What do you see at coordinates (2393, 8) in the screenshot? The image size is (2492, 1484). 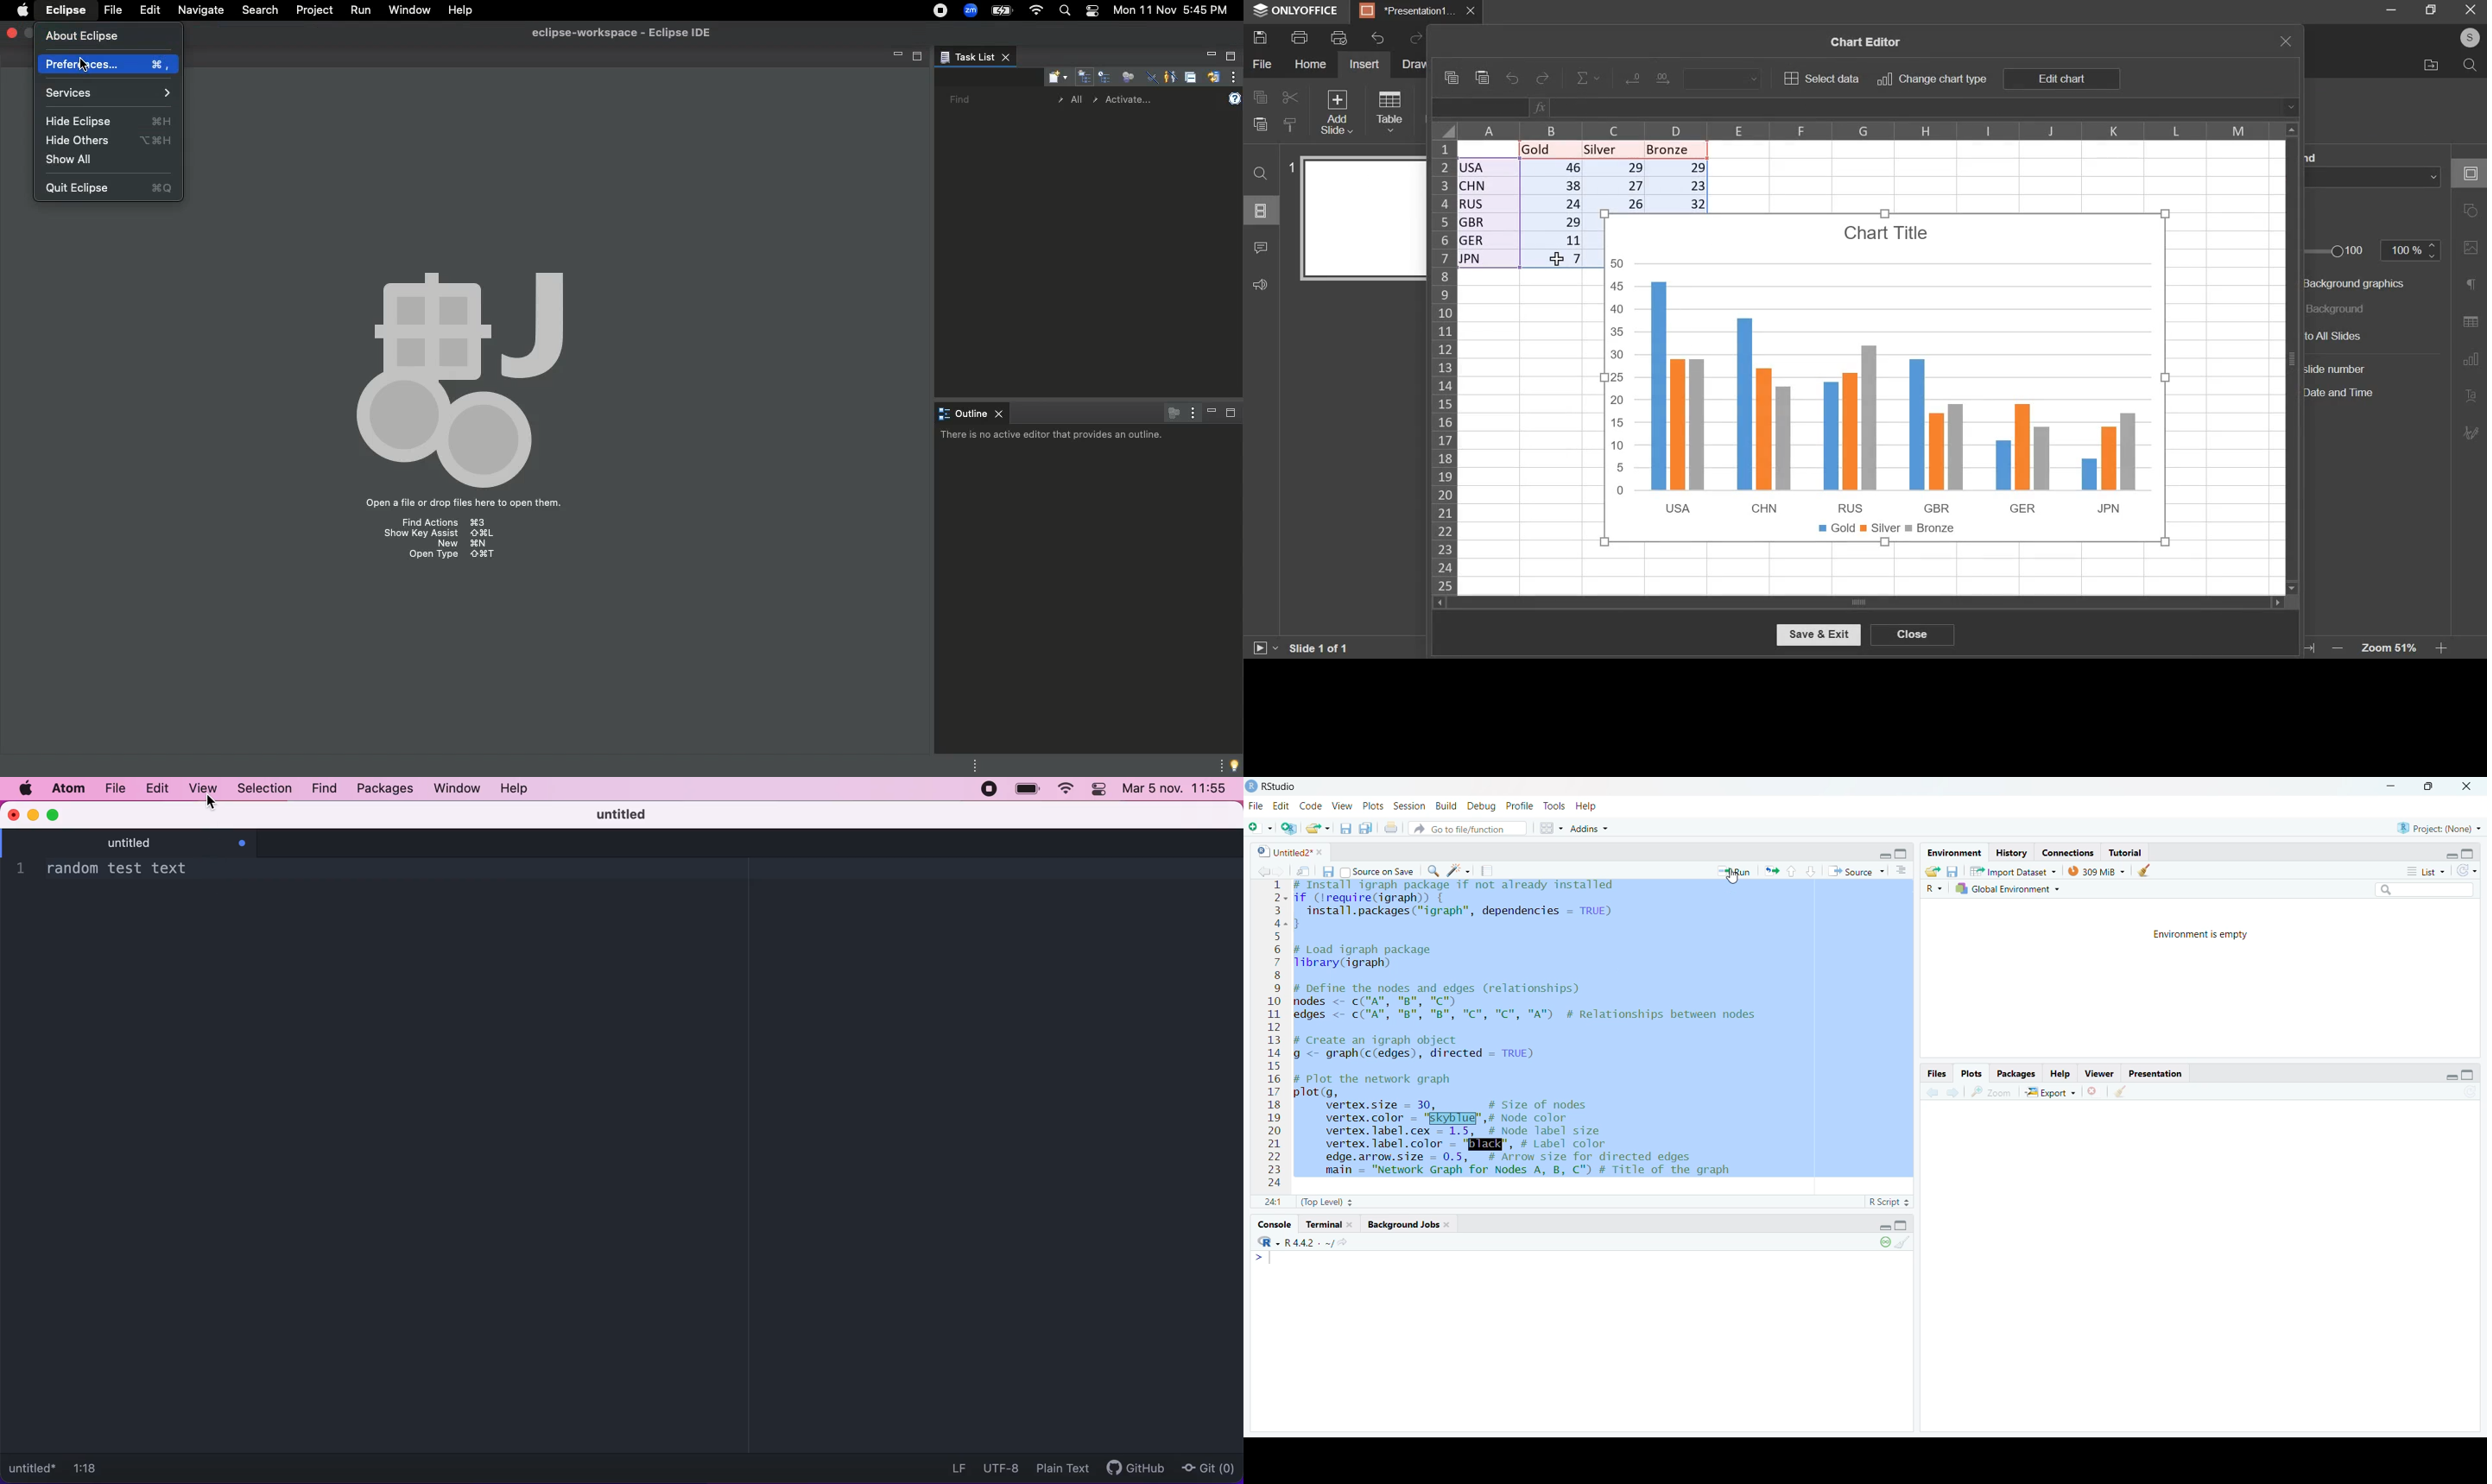 I see `minimize` at bounding box center [2393, 8].